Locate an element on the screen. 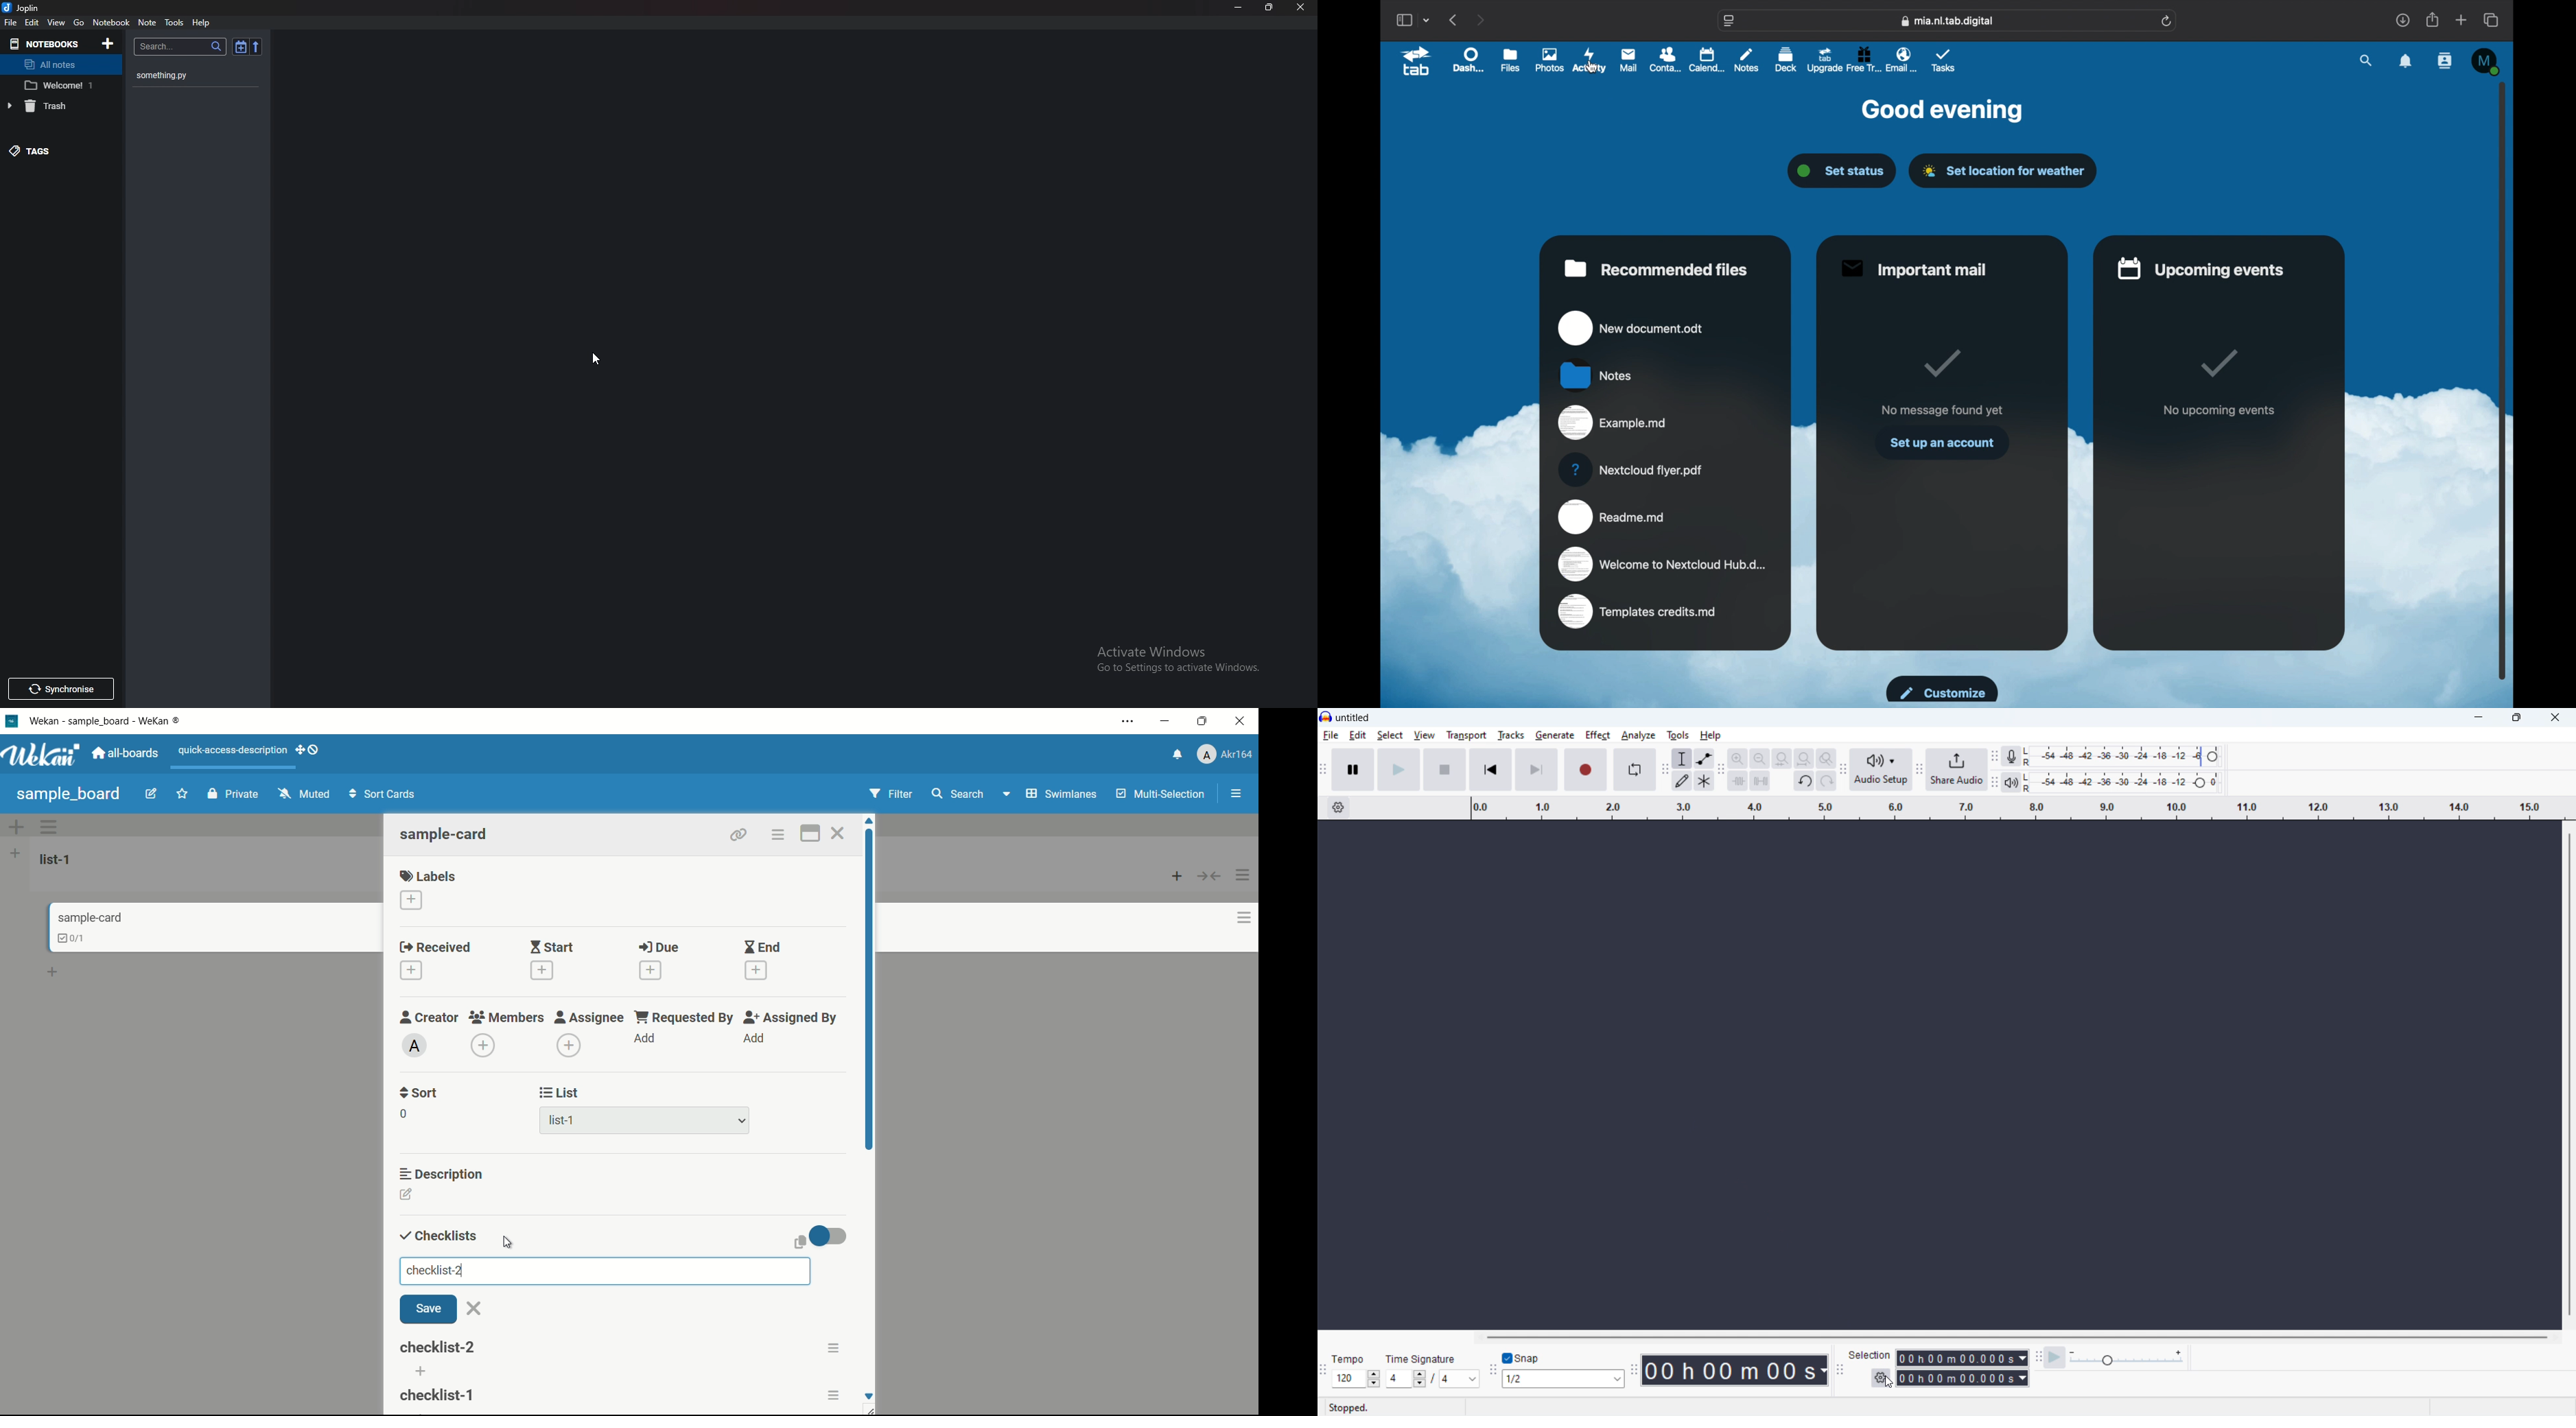  notifications is located at coordinates (2406, 60).